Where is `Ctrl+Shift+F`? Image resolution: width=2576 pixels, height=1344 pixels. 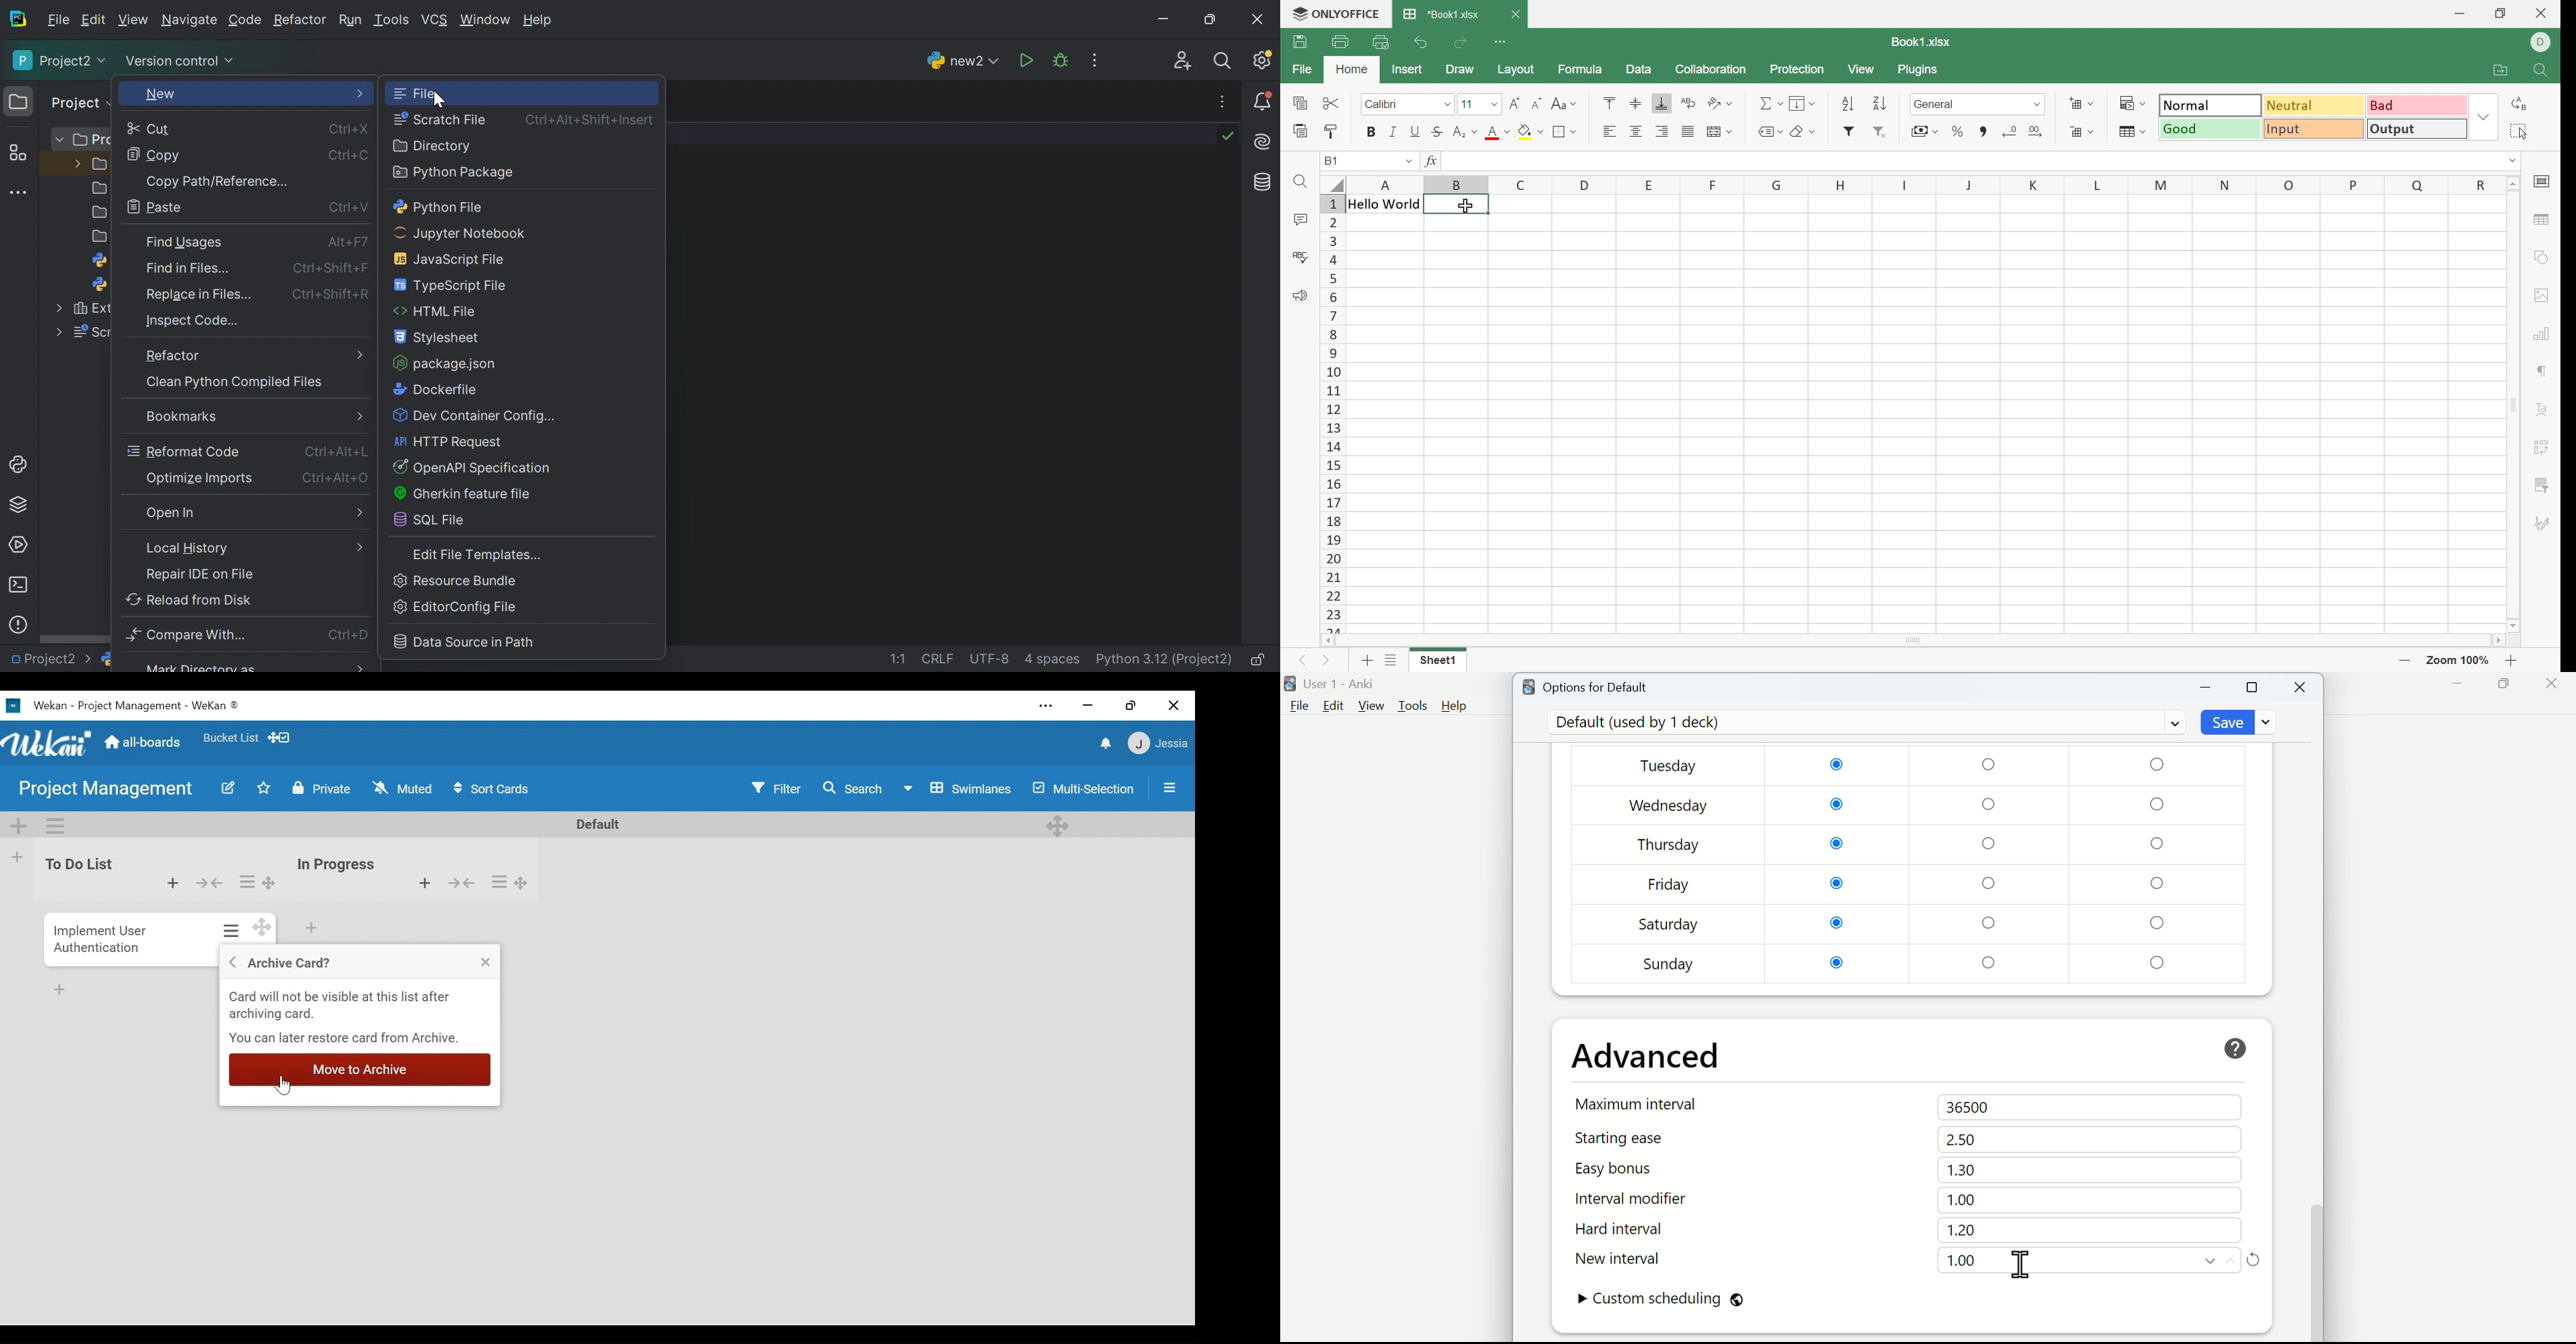
Ctrl+Shift+F is located at coordinates (335, 270).